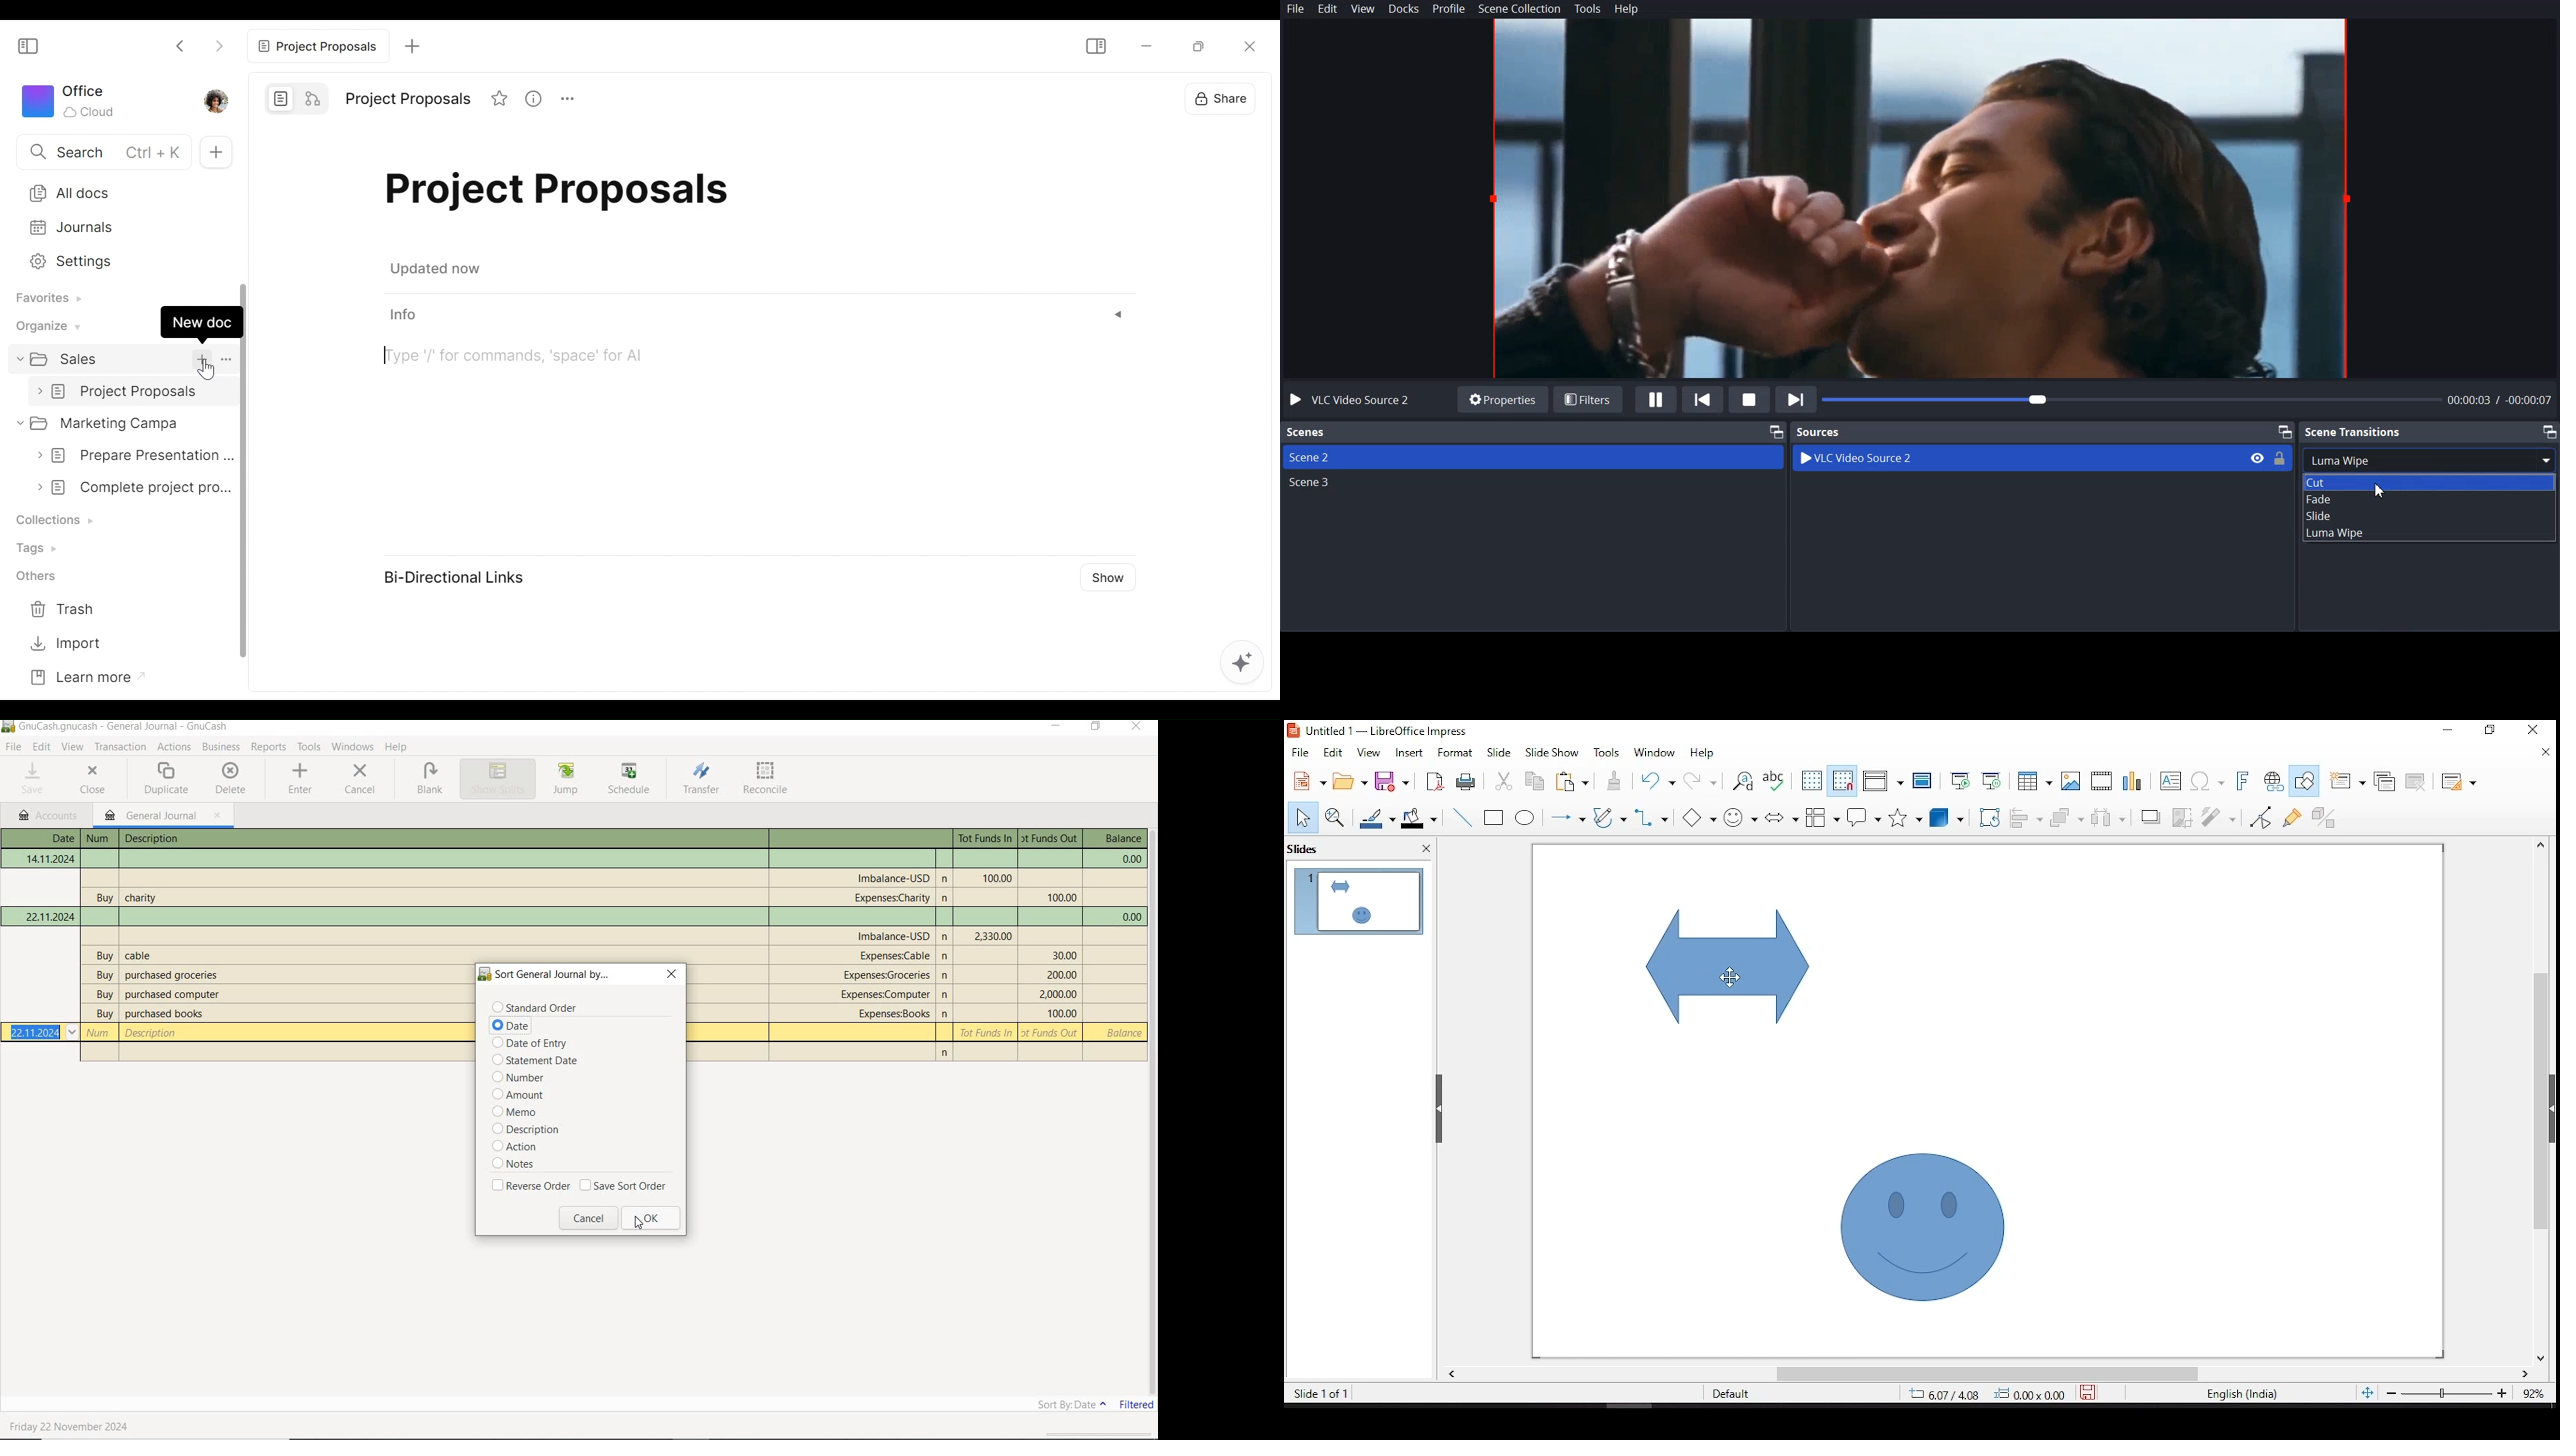 This screenshot has width=2576, height=1456. I want to click on account, so click(892, 1014).